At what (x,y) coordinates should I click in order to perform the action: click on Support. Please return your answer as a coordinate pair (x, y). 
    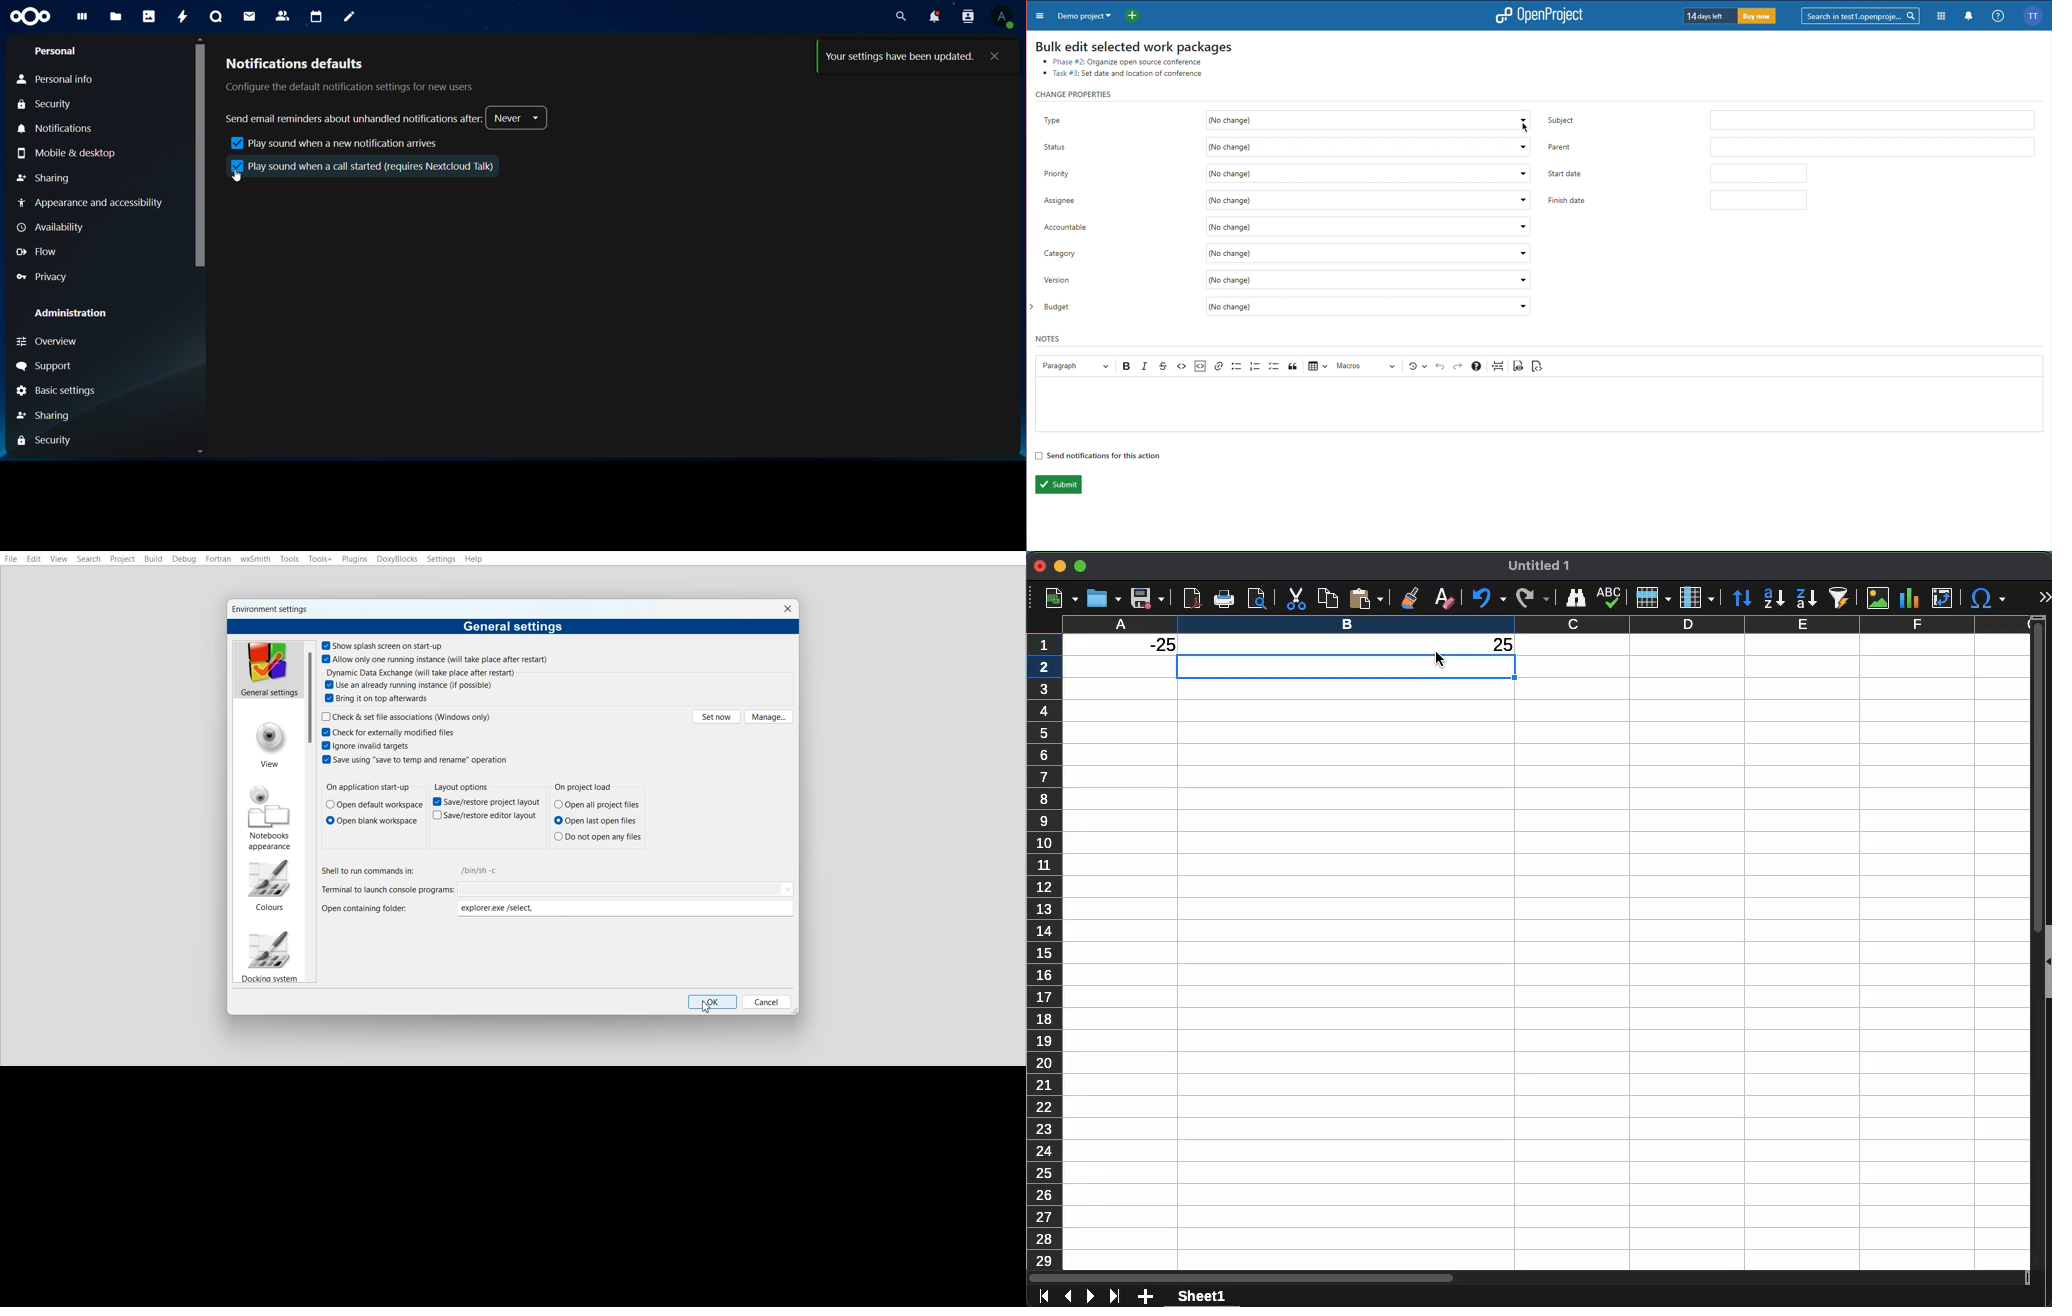
    Looking at the image, I should click on (43, 367).